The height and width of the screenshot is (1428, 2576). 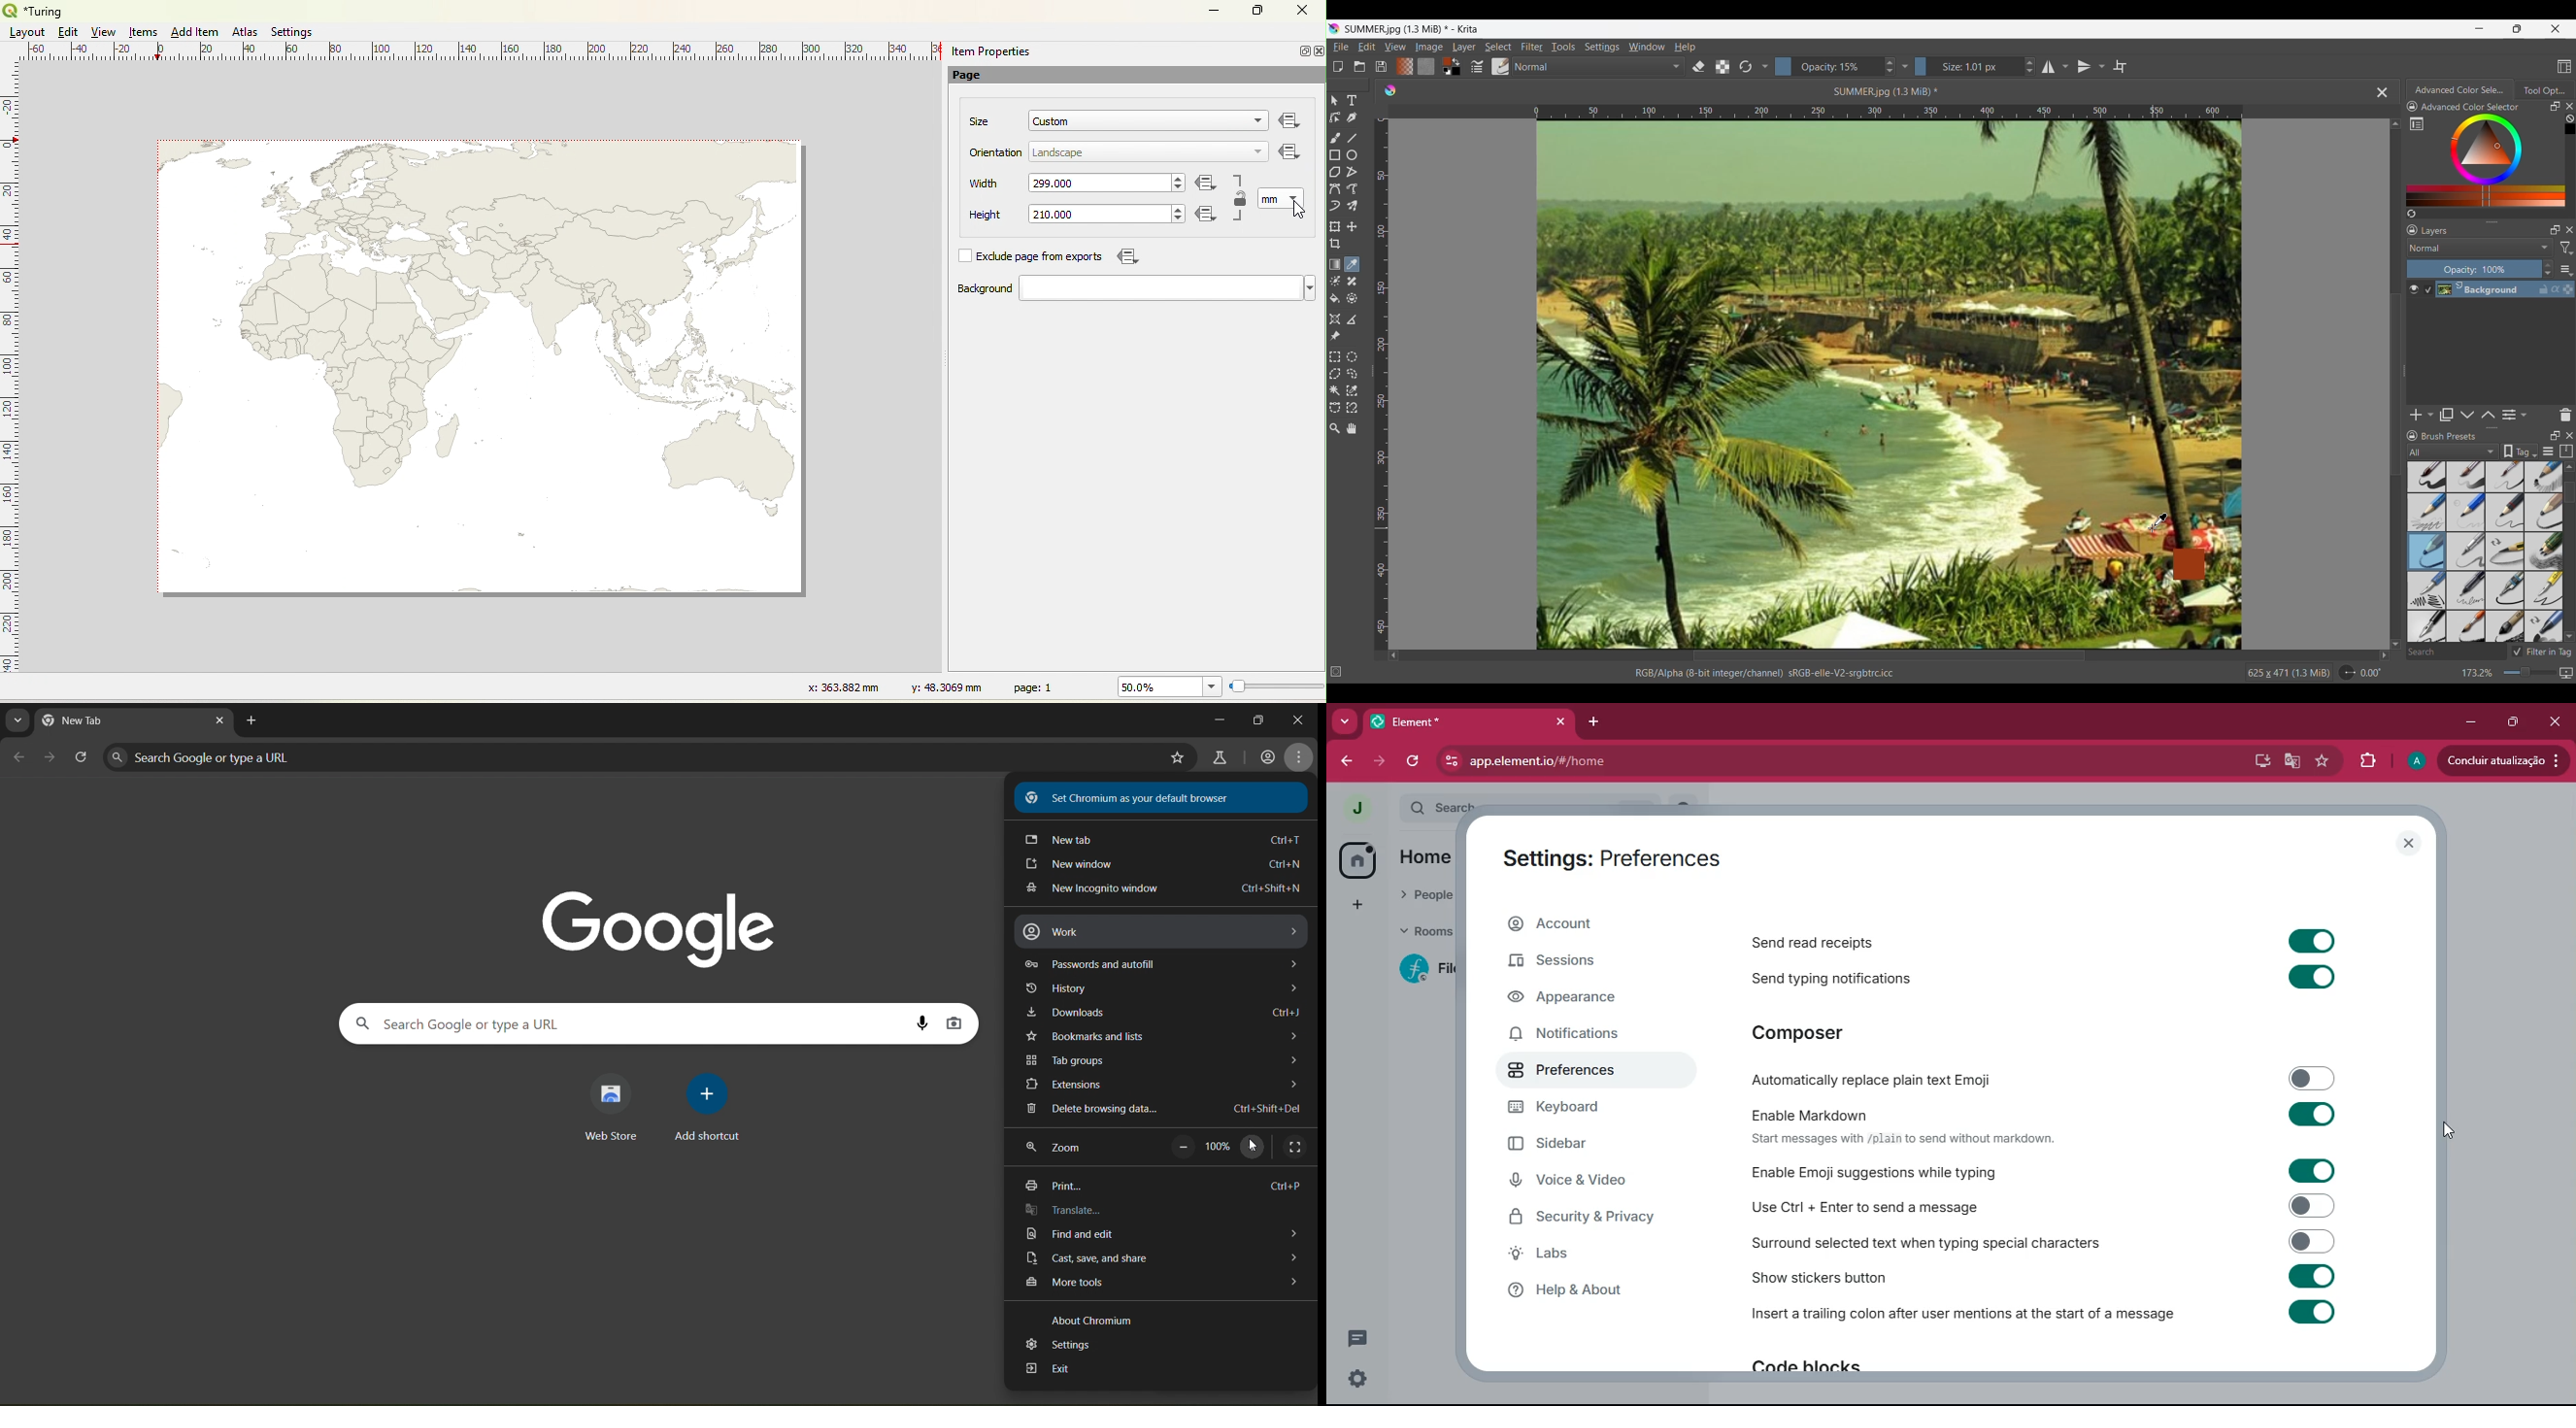 I want to click on Advanced Color Selector, so click(x=2460, y=90).